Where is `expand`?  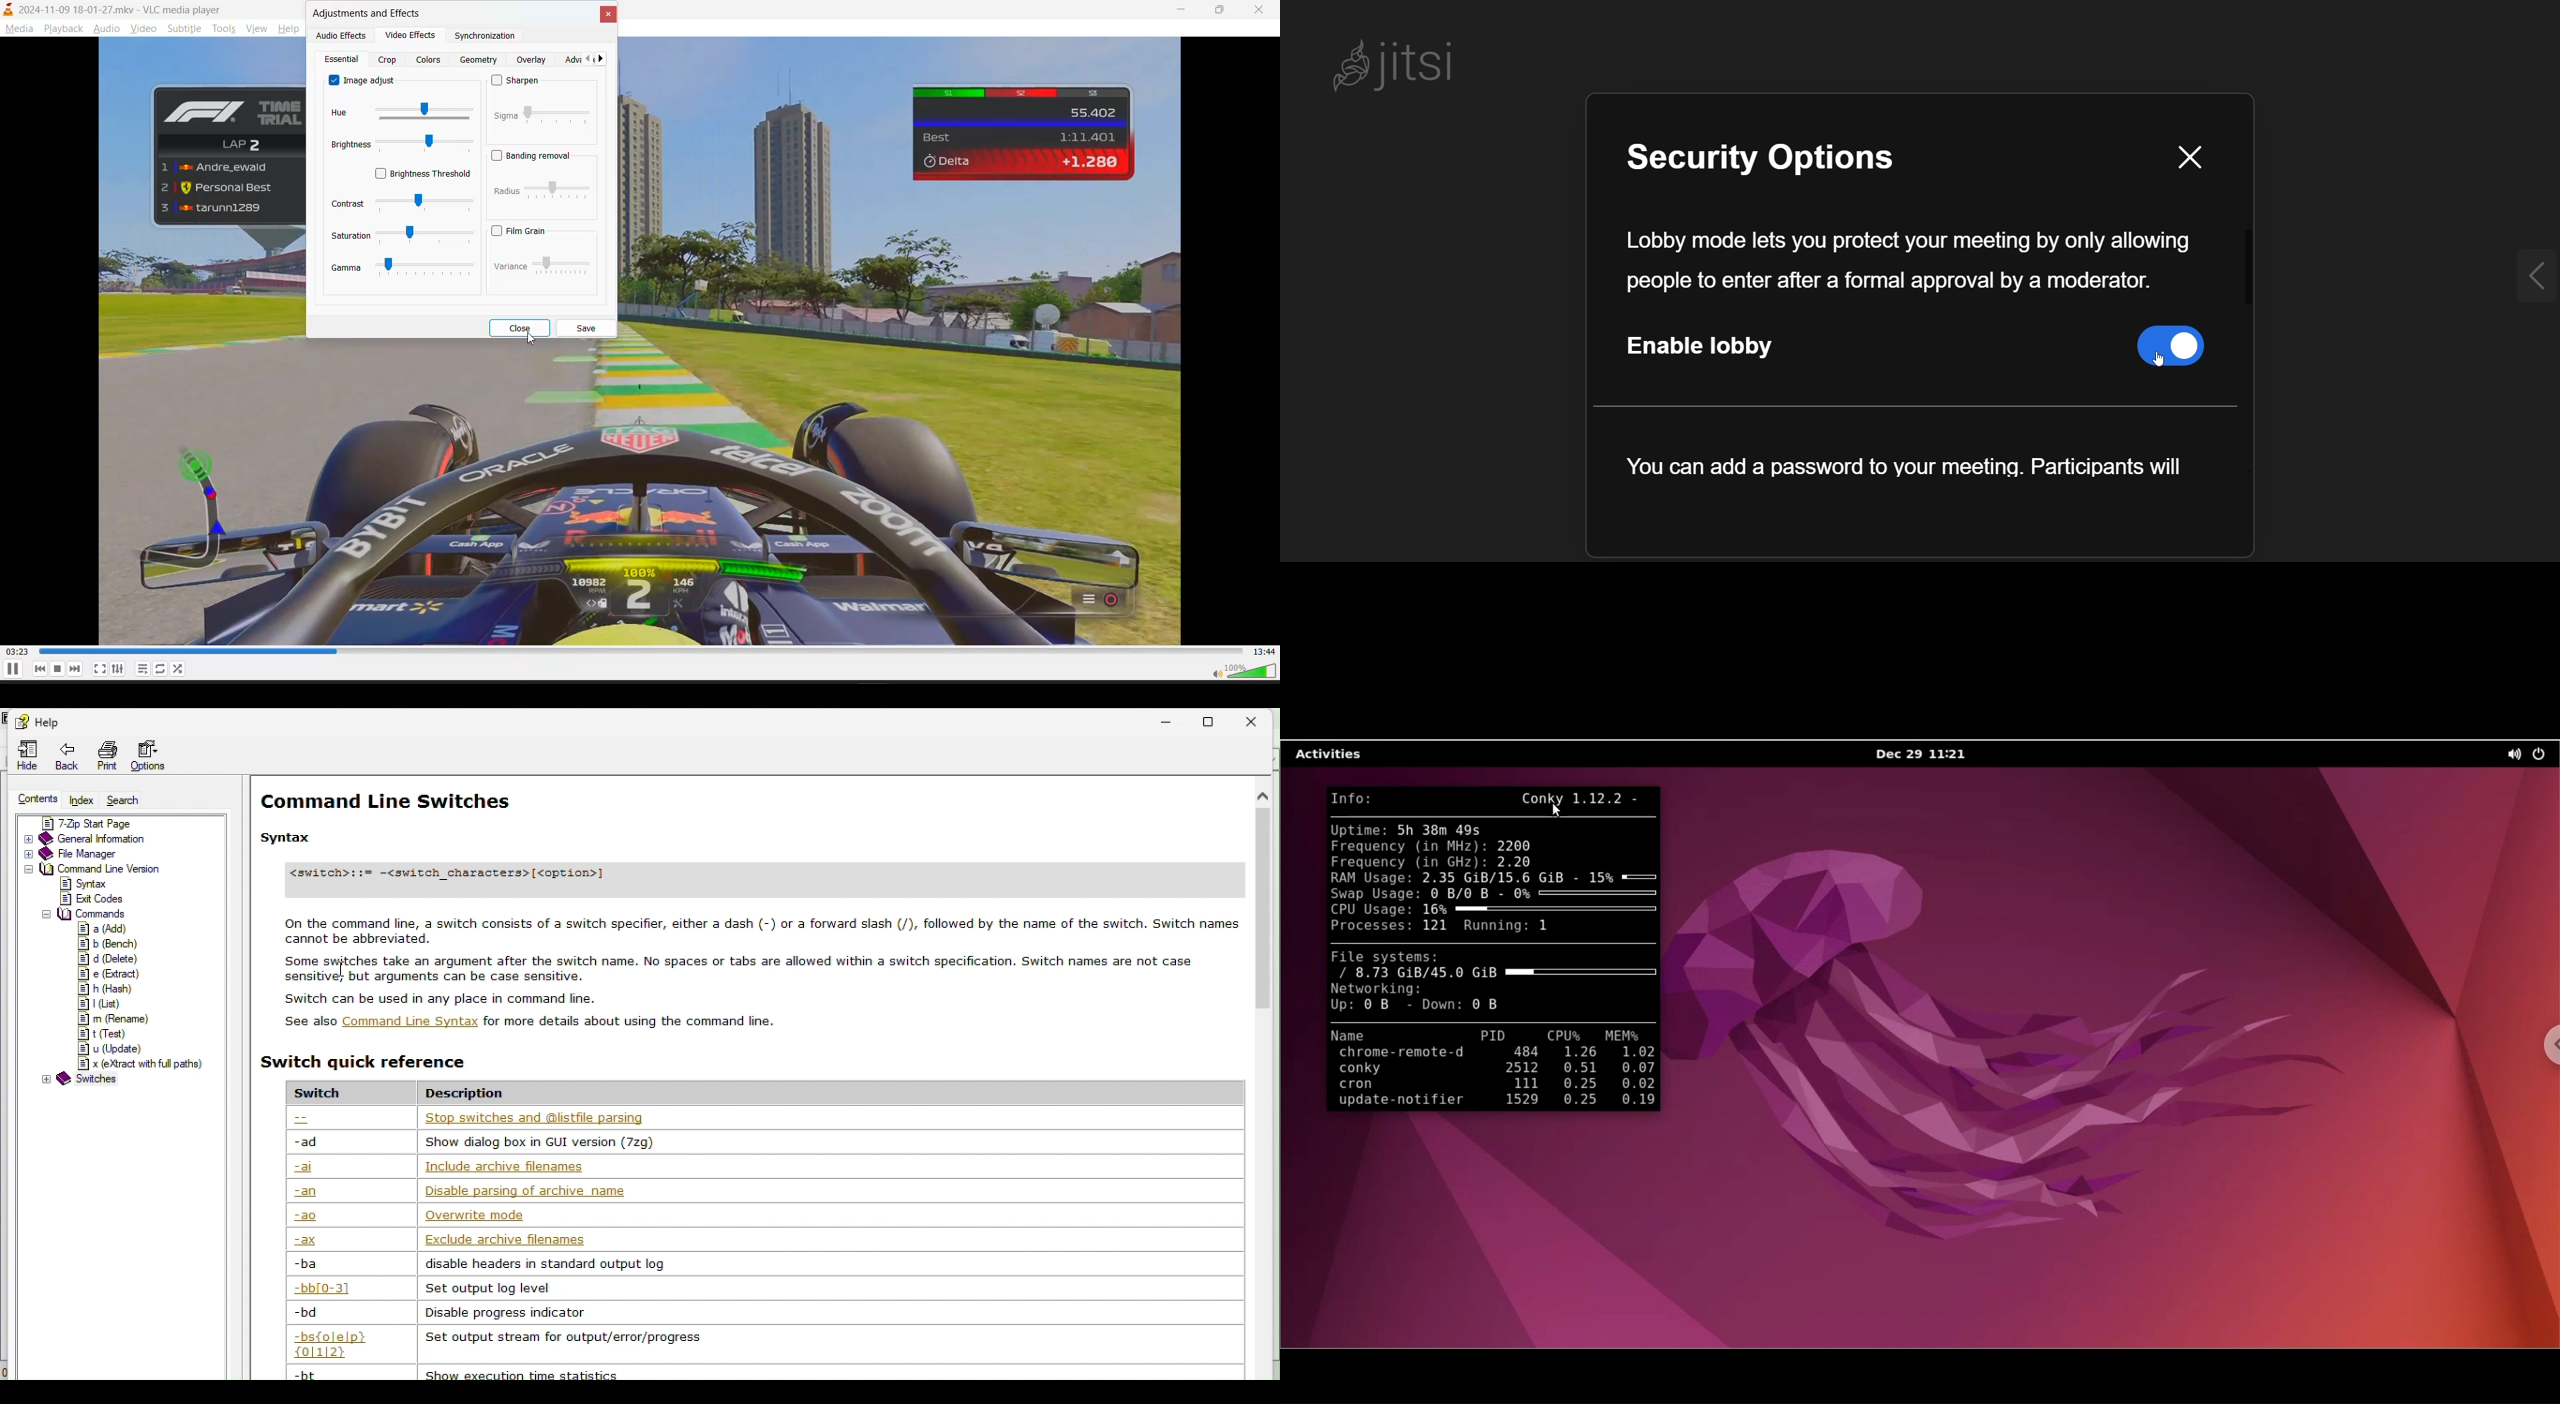
expand is located at coordinates (2529, 277).